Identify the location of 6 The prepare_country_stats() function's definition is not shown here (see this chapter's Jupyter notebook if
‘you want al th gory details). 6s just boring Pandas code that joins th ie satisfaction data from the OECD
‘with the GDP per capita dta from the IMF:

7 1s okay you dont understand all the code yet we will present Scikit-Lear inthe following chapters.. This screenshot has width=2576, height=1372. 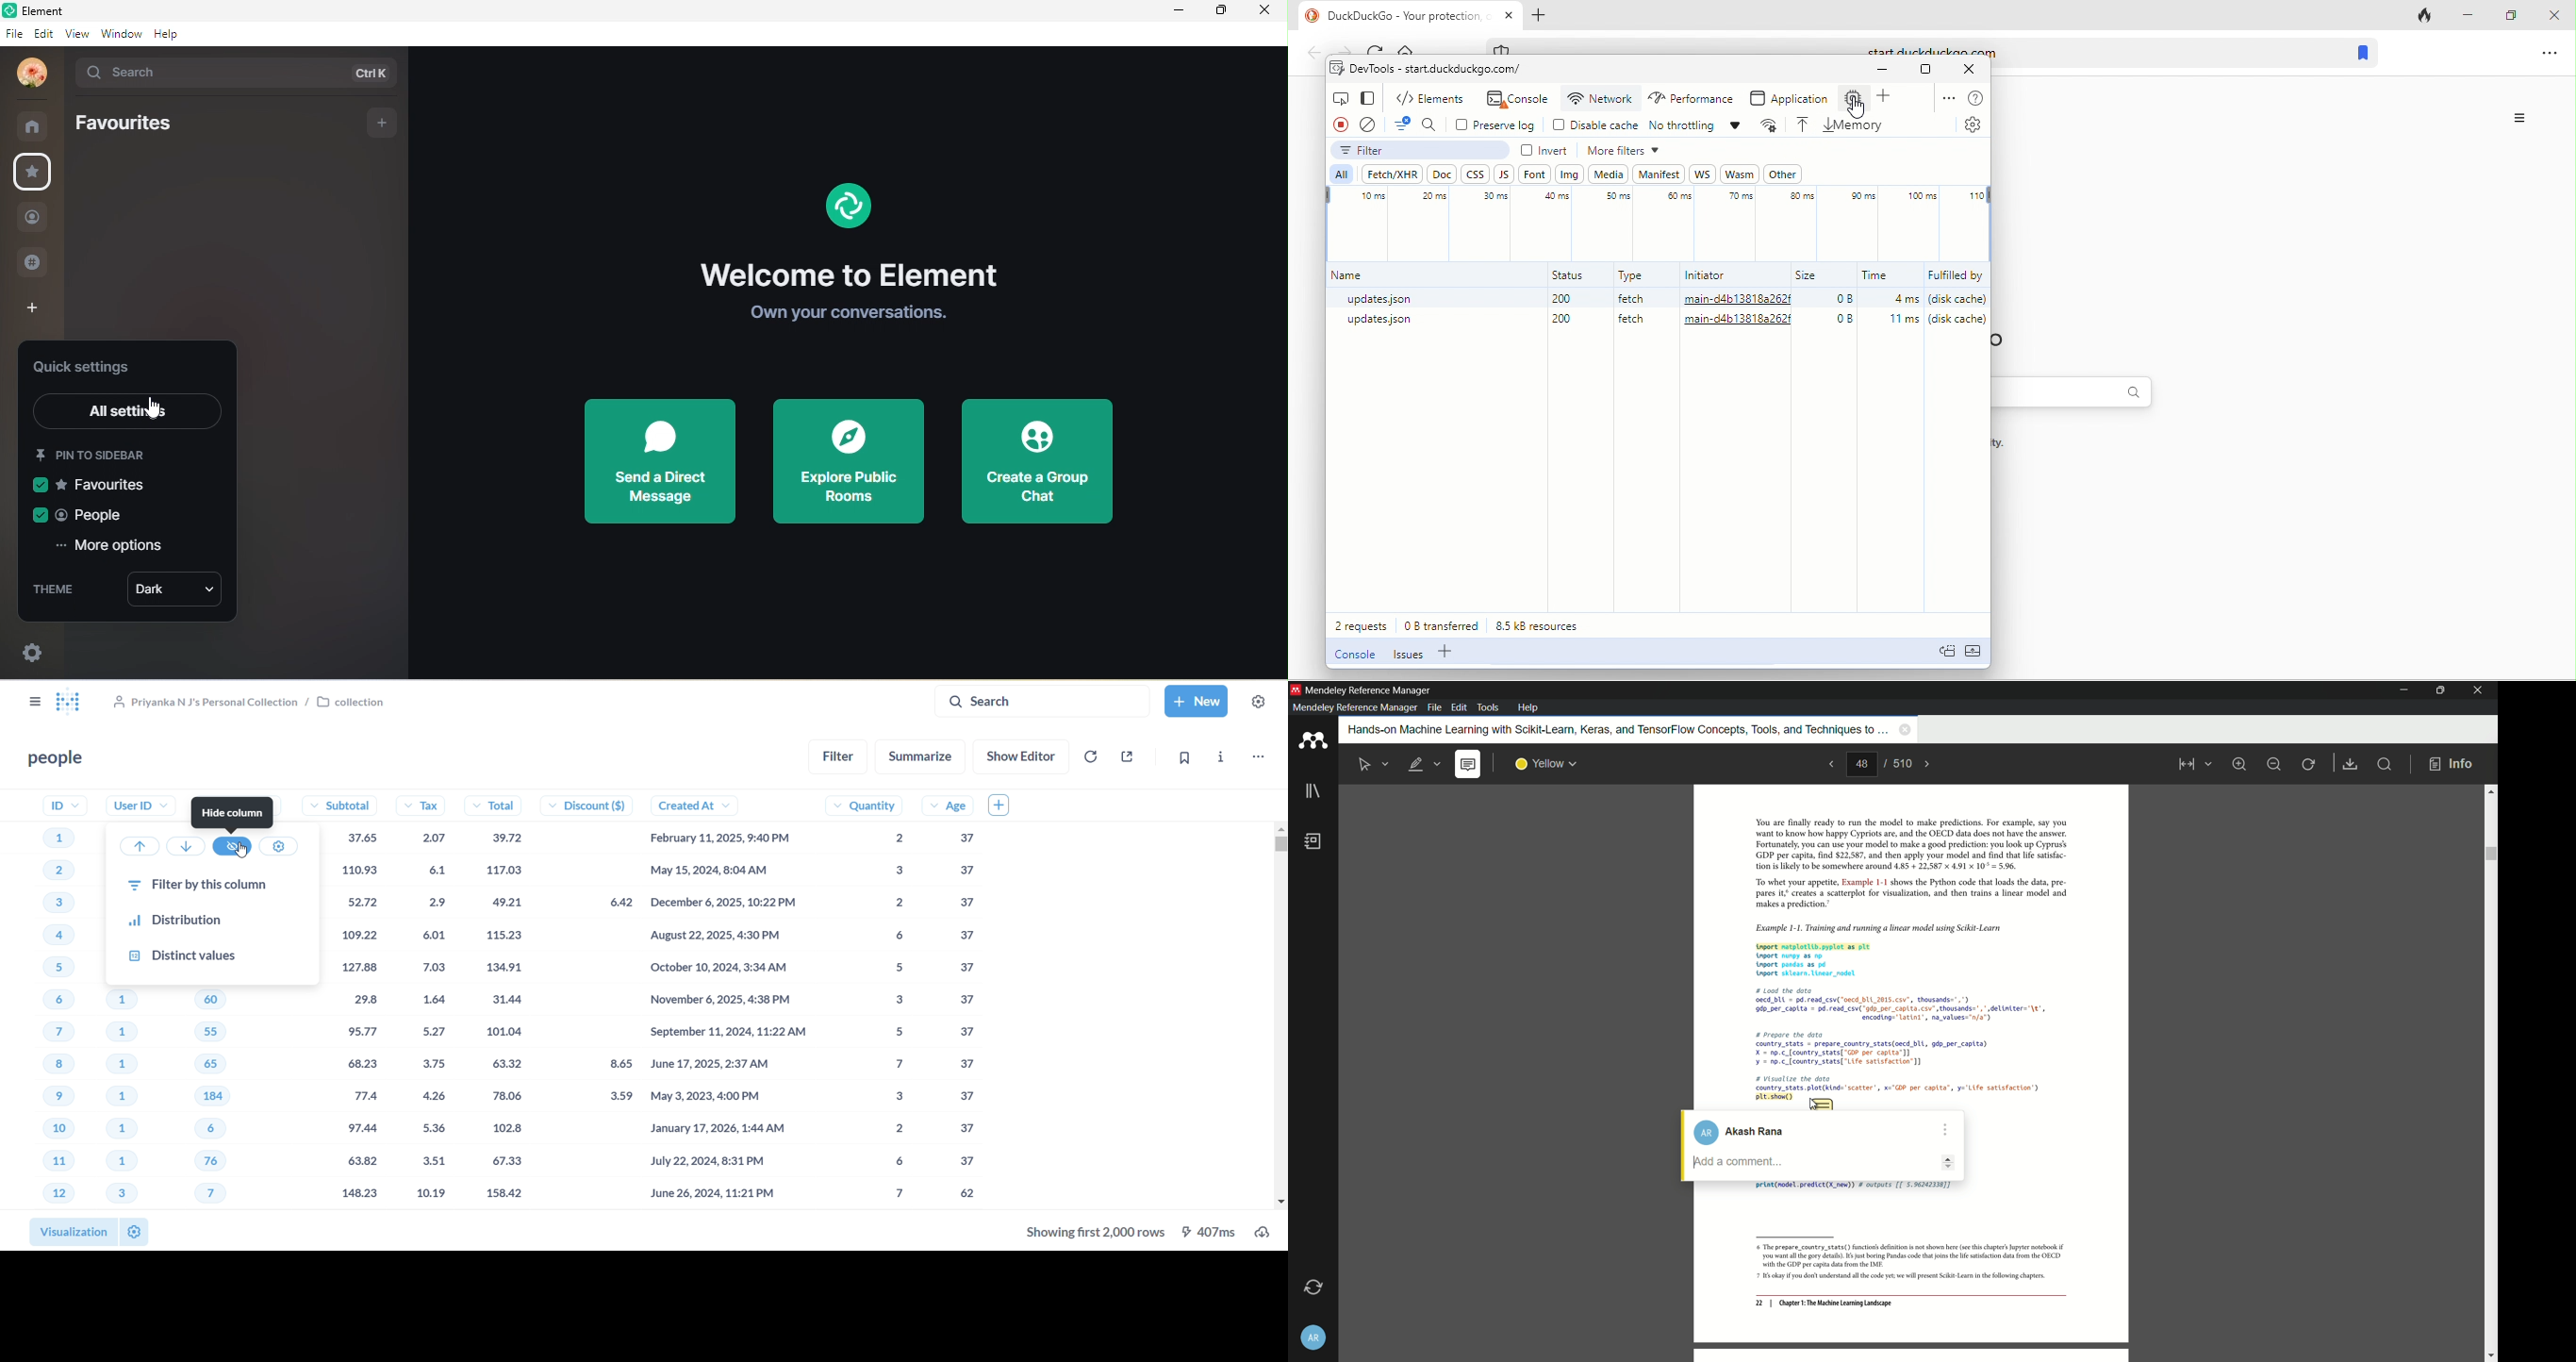
(1906, 1263).